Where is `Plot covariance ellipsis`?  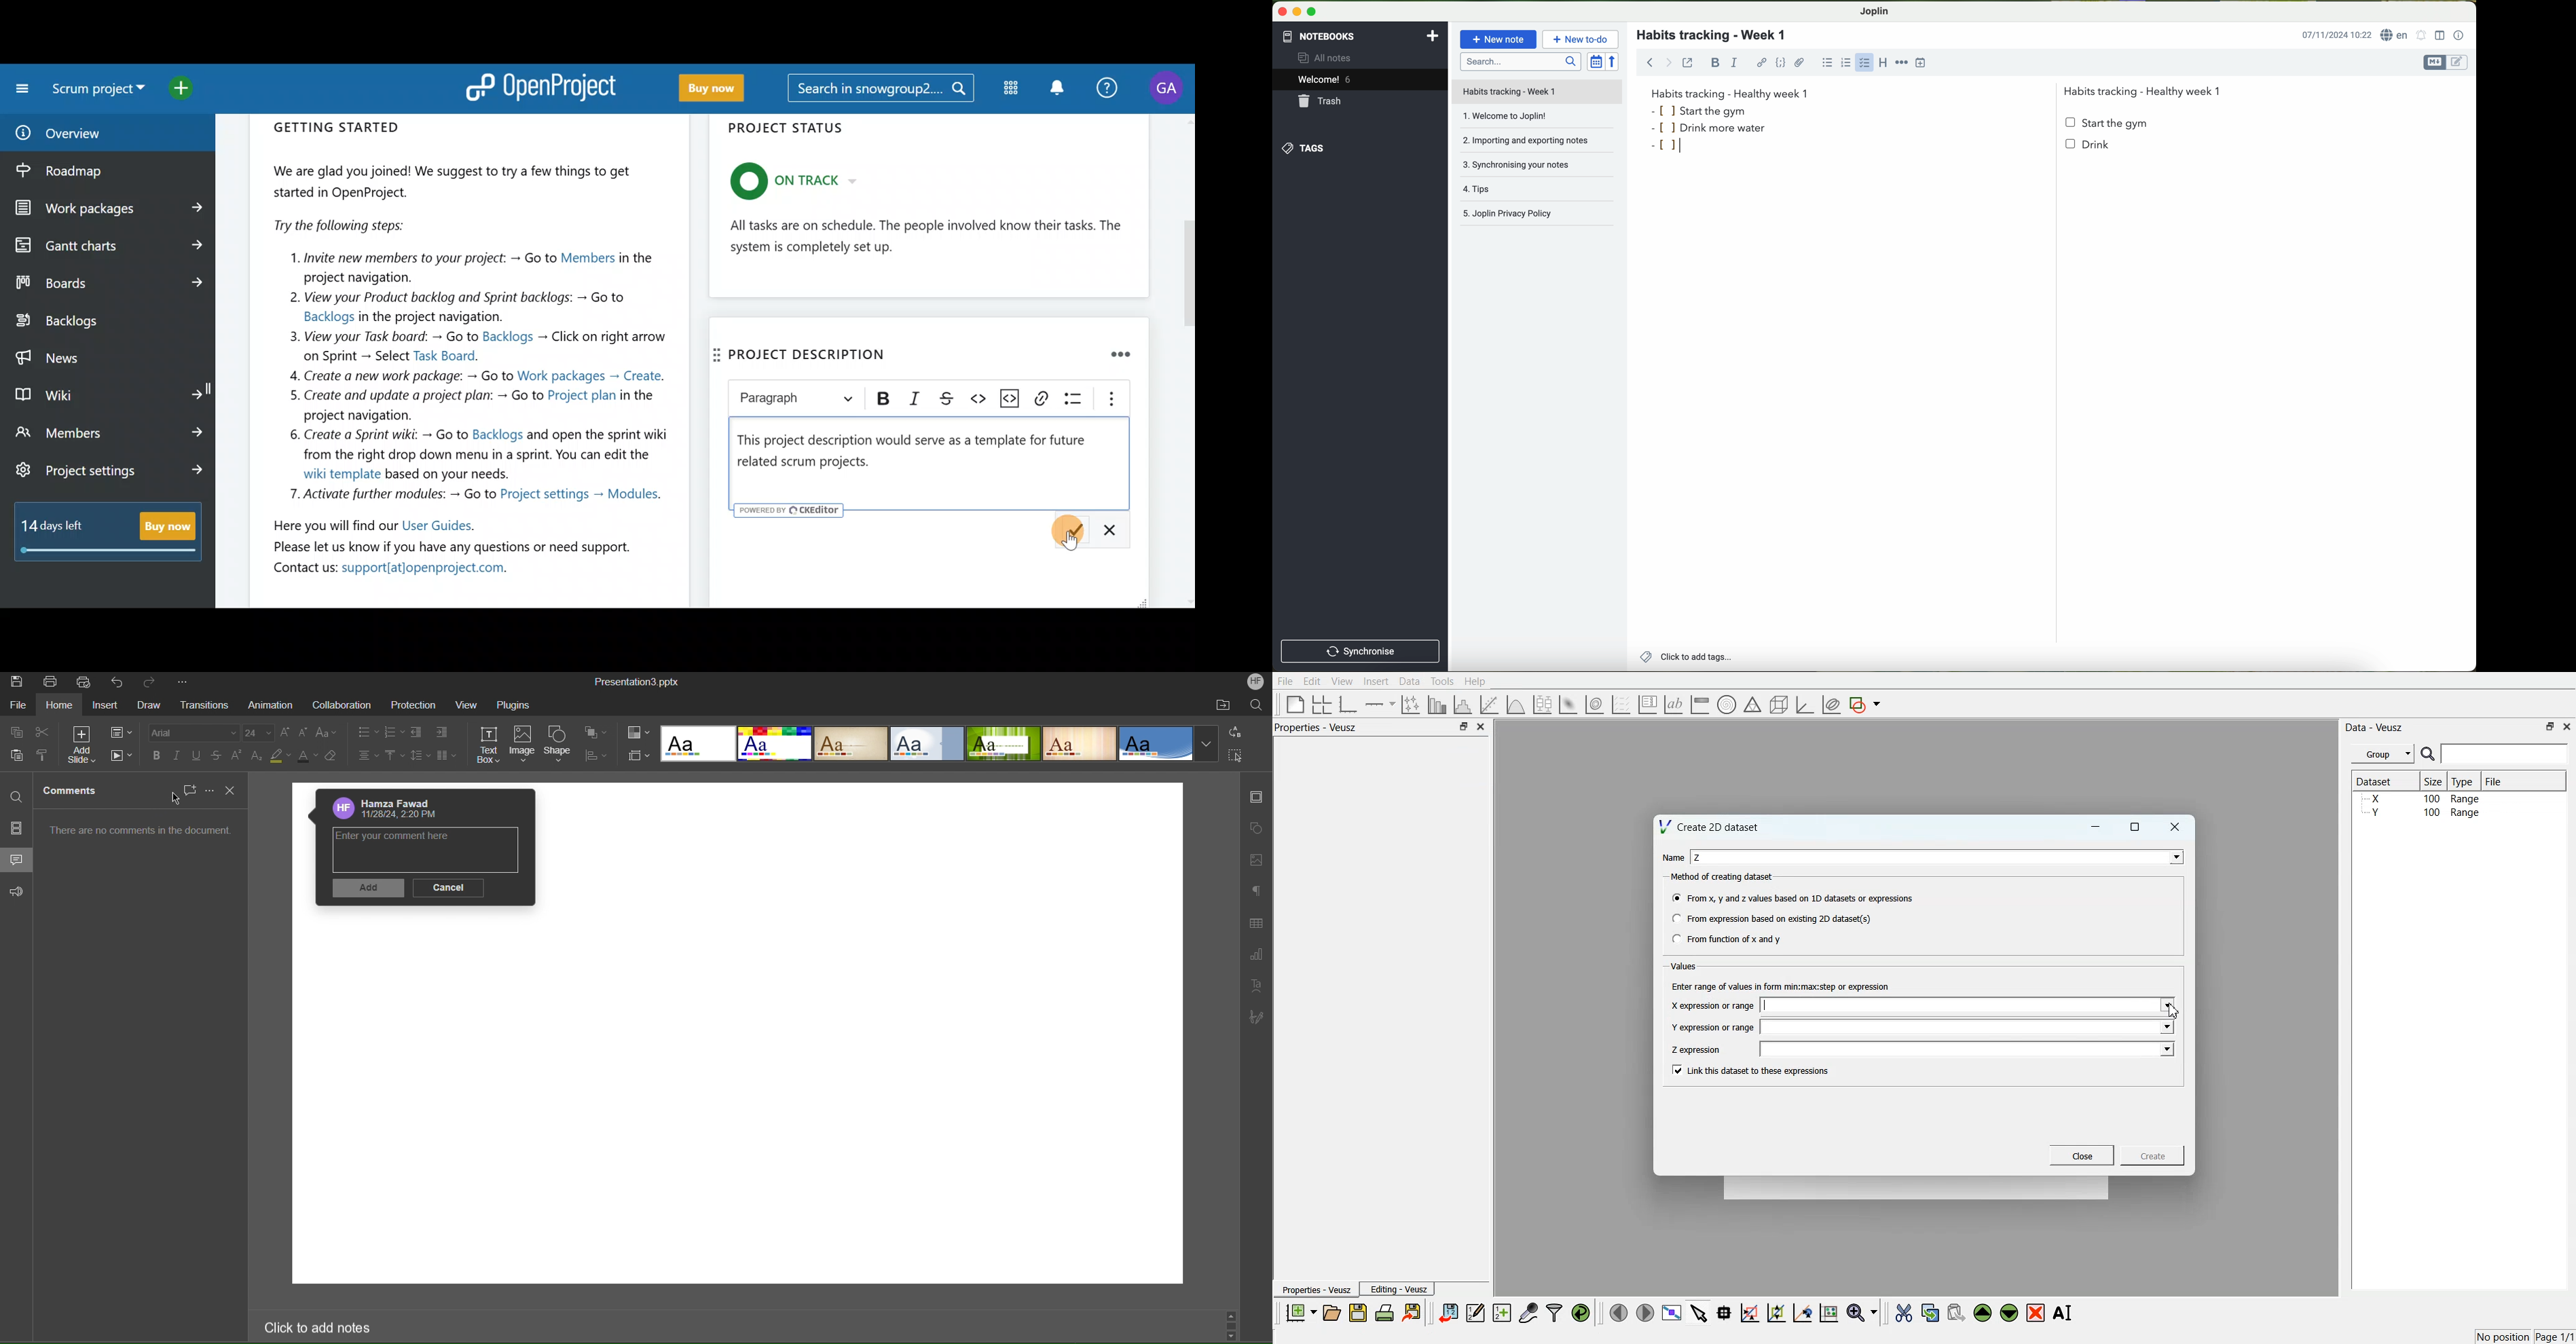 Plot covariance ellipsis is located at coordinates (1832, 705).